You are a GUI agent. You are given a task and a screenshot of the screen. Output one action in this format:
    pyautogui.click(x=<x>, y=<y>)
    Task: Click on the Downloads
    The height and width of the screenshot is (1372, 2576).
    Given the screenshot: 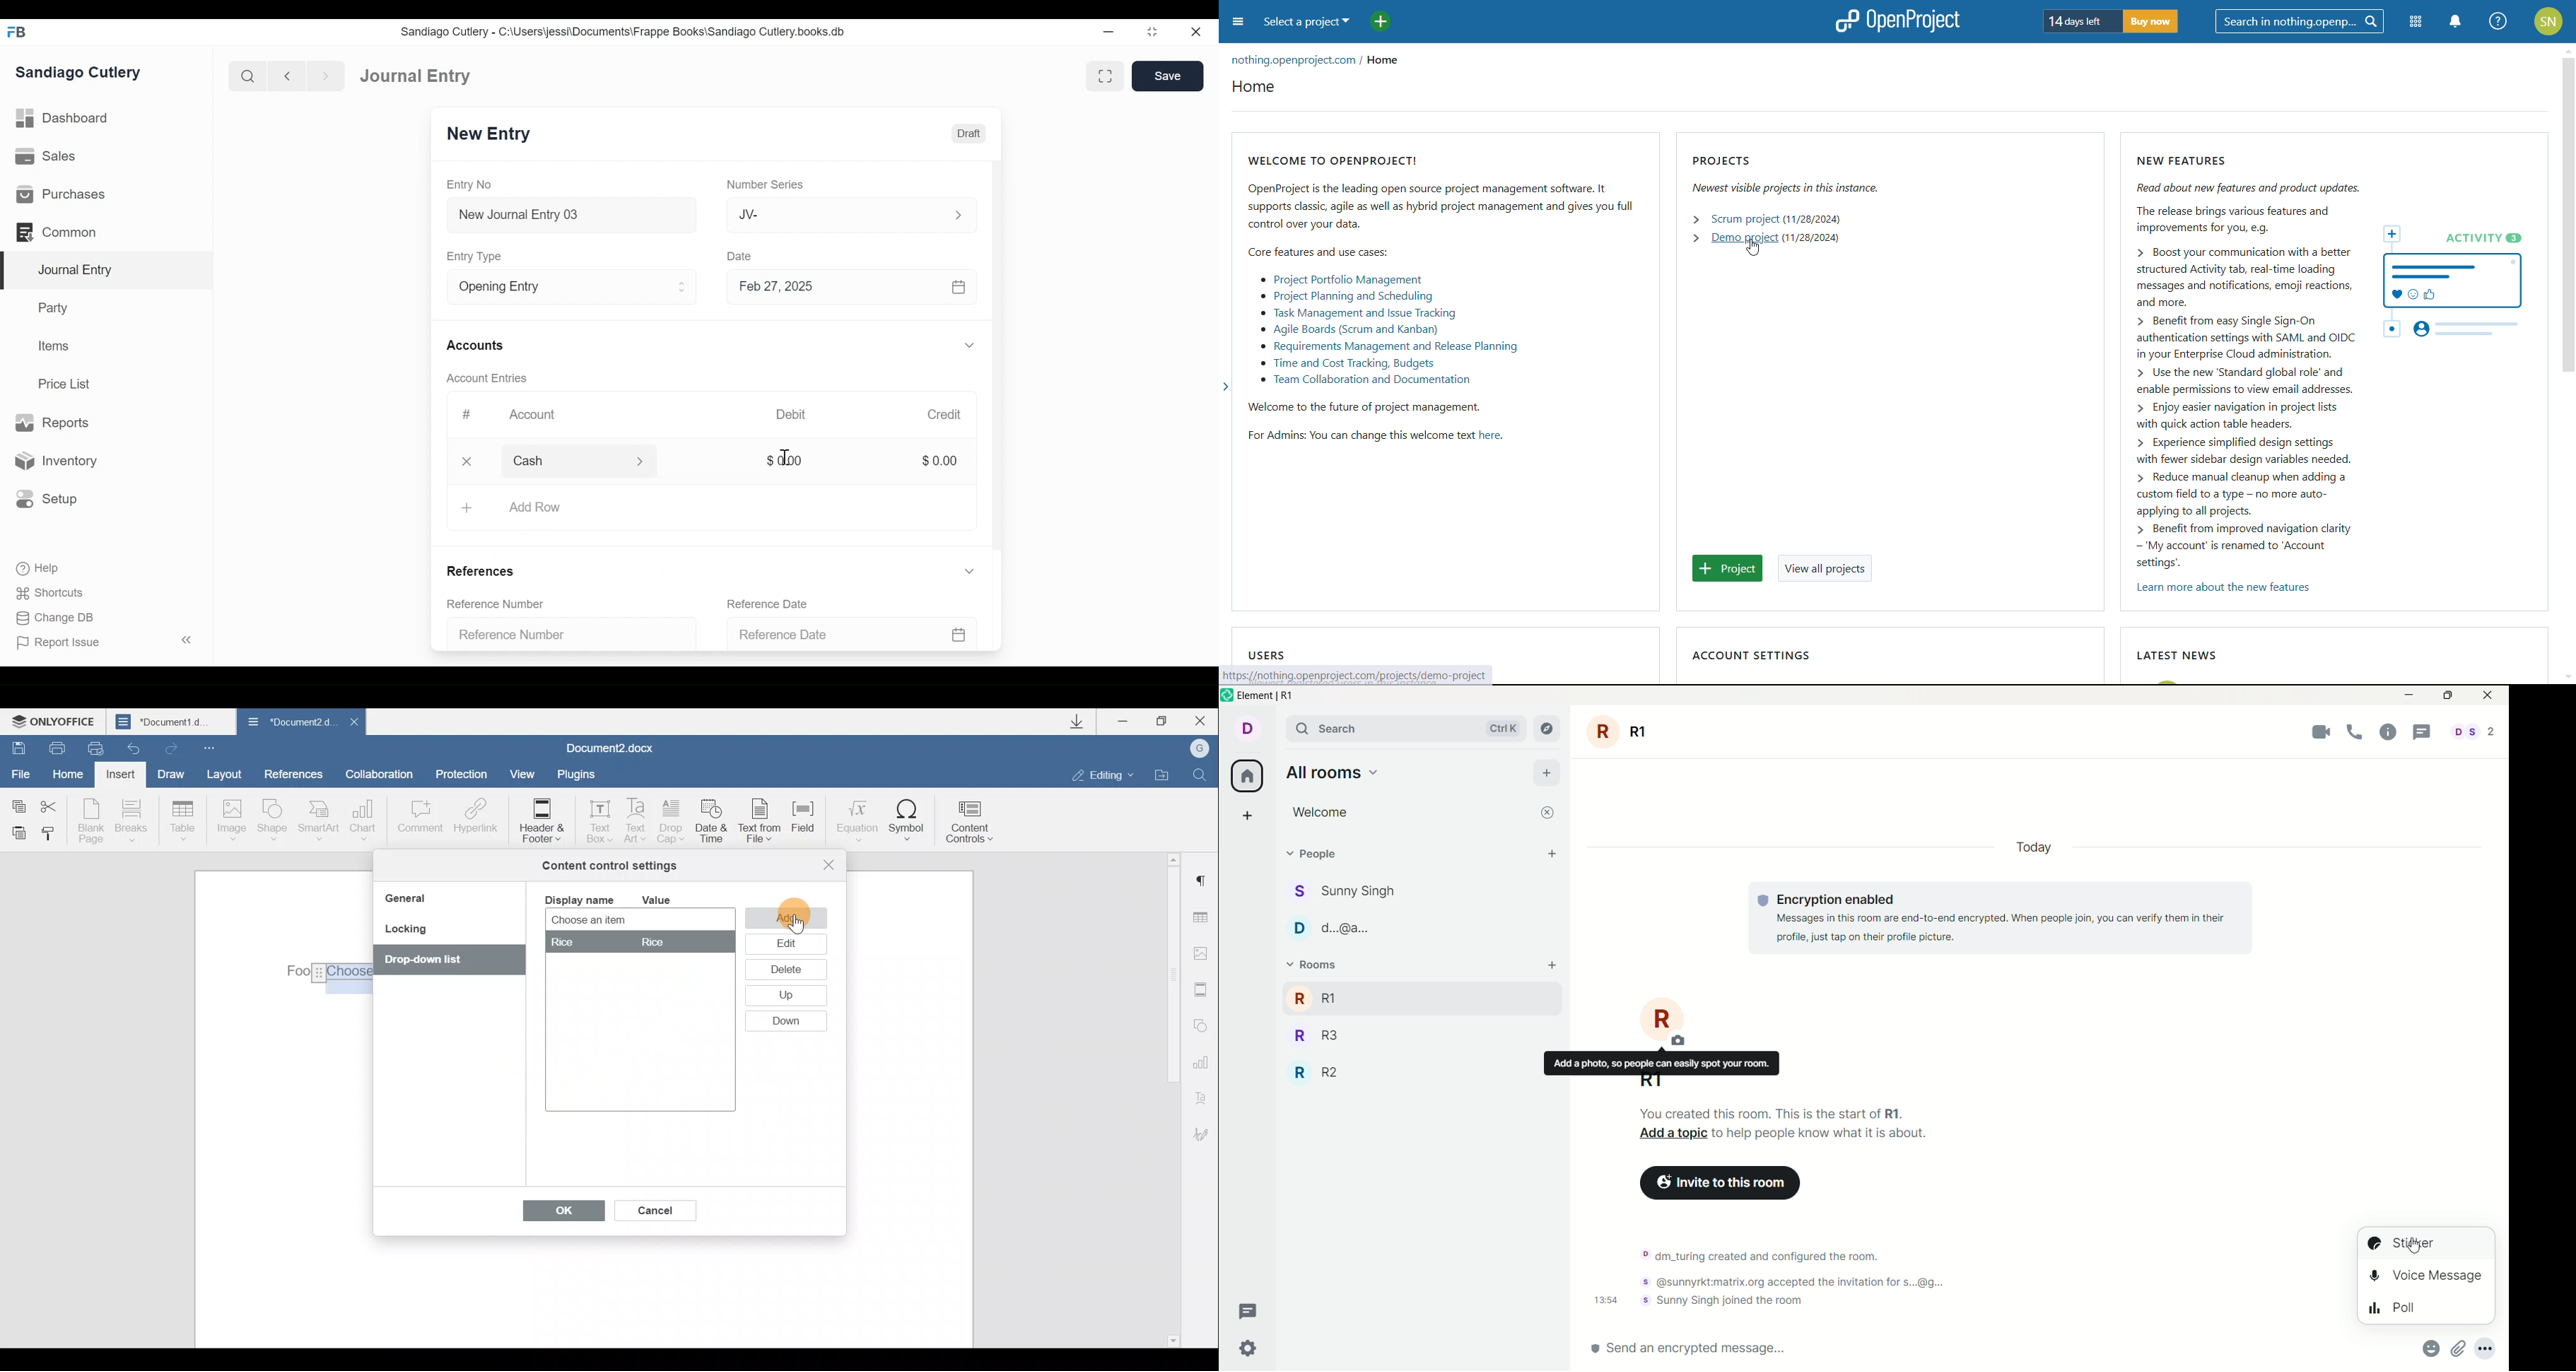 What is the action you would take?
    pyautogui.click(x=1082, y=722)
    